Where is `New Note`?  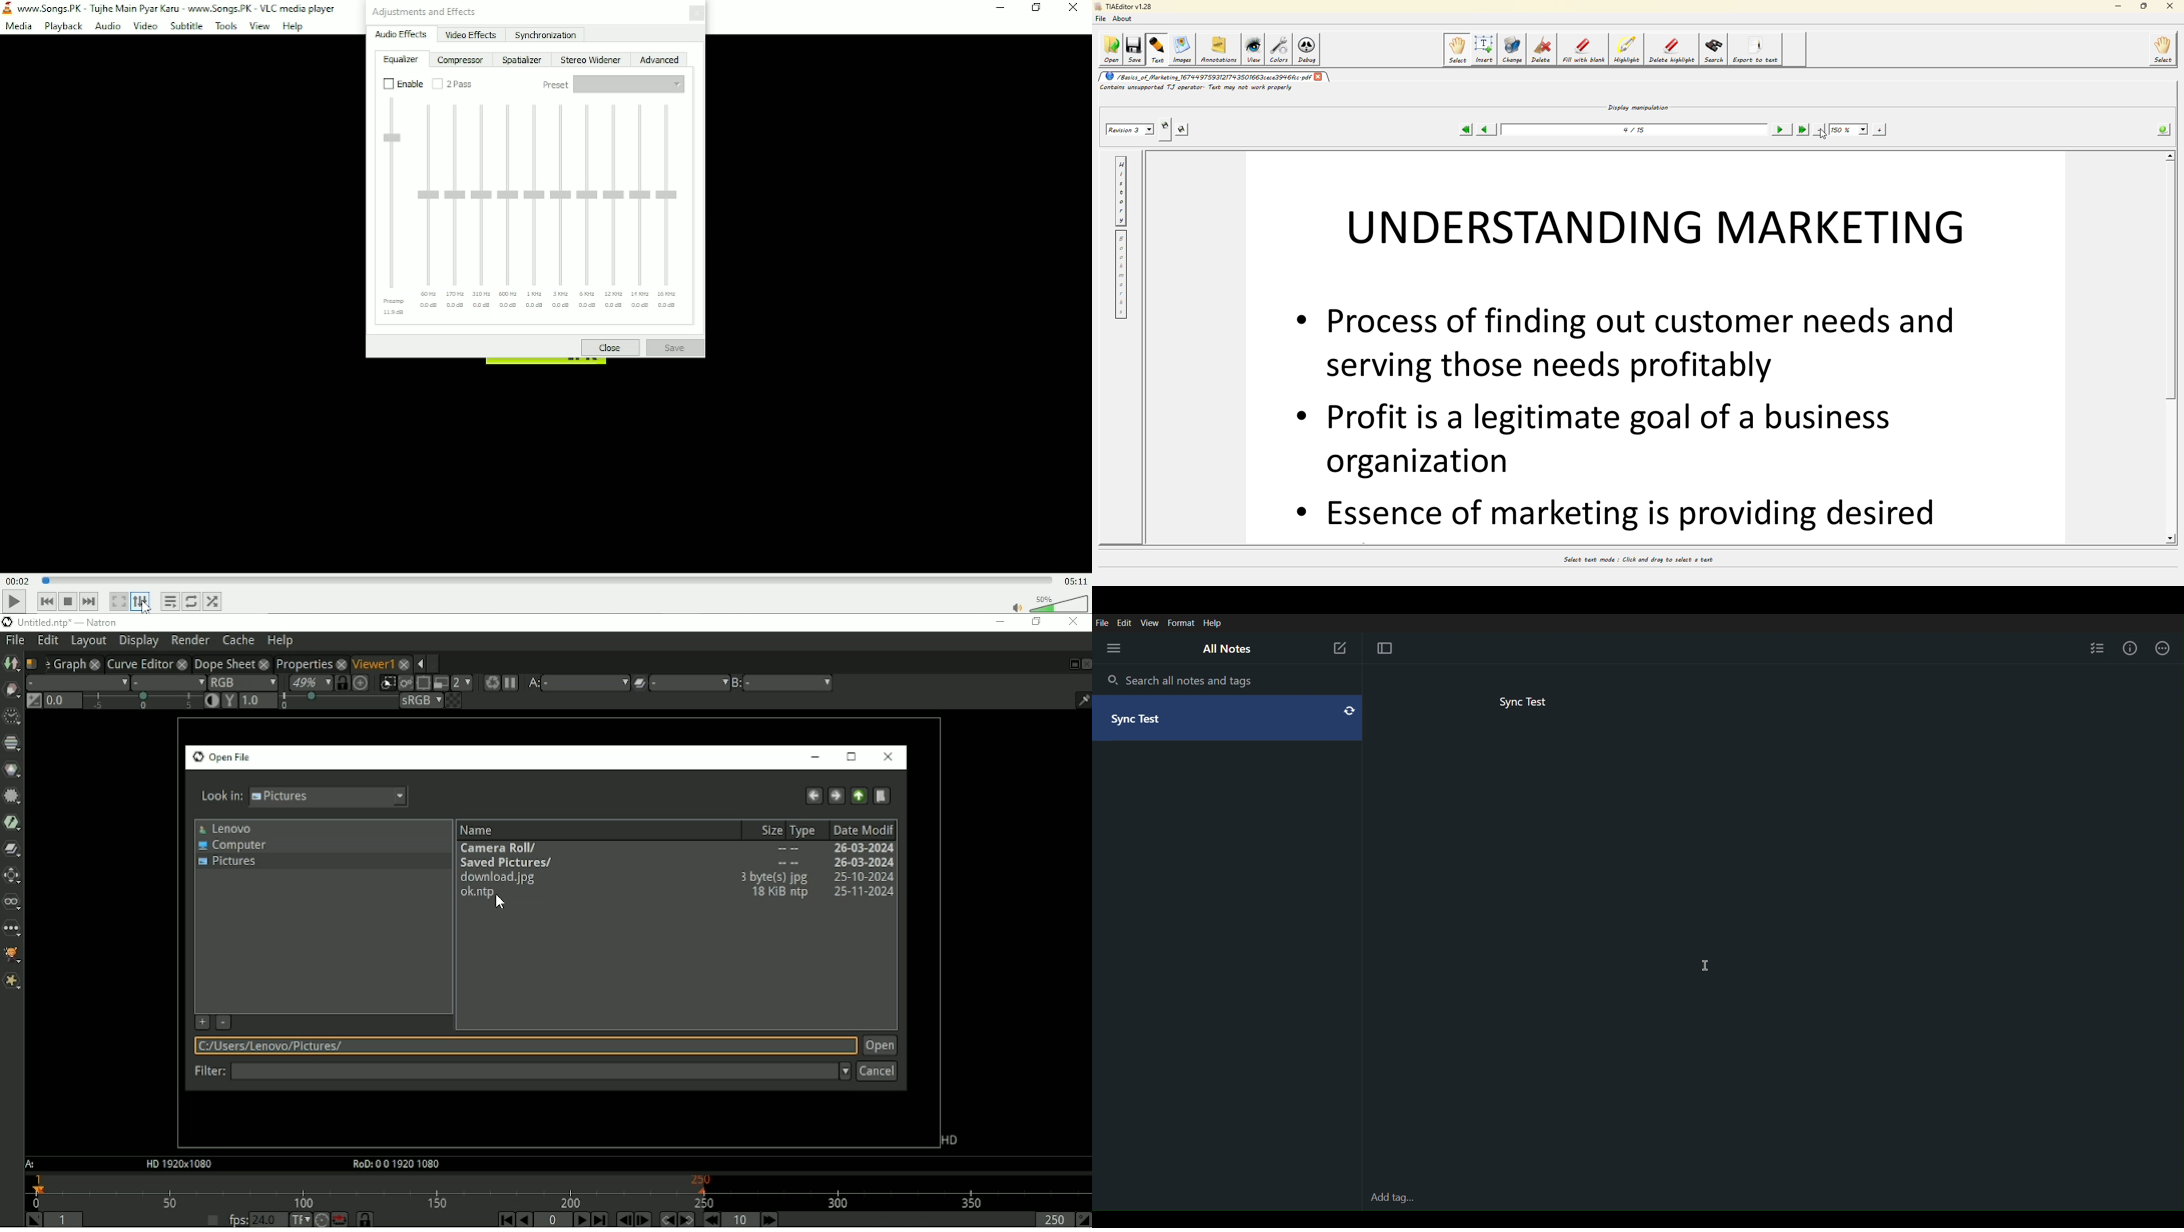
New Note is located at coordinates (1340, 648).